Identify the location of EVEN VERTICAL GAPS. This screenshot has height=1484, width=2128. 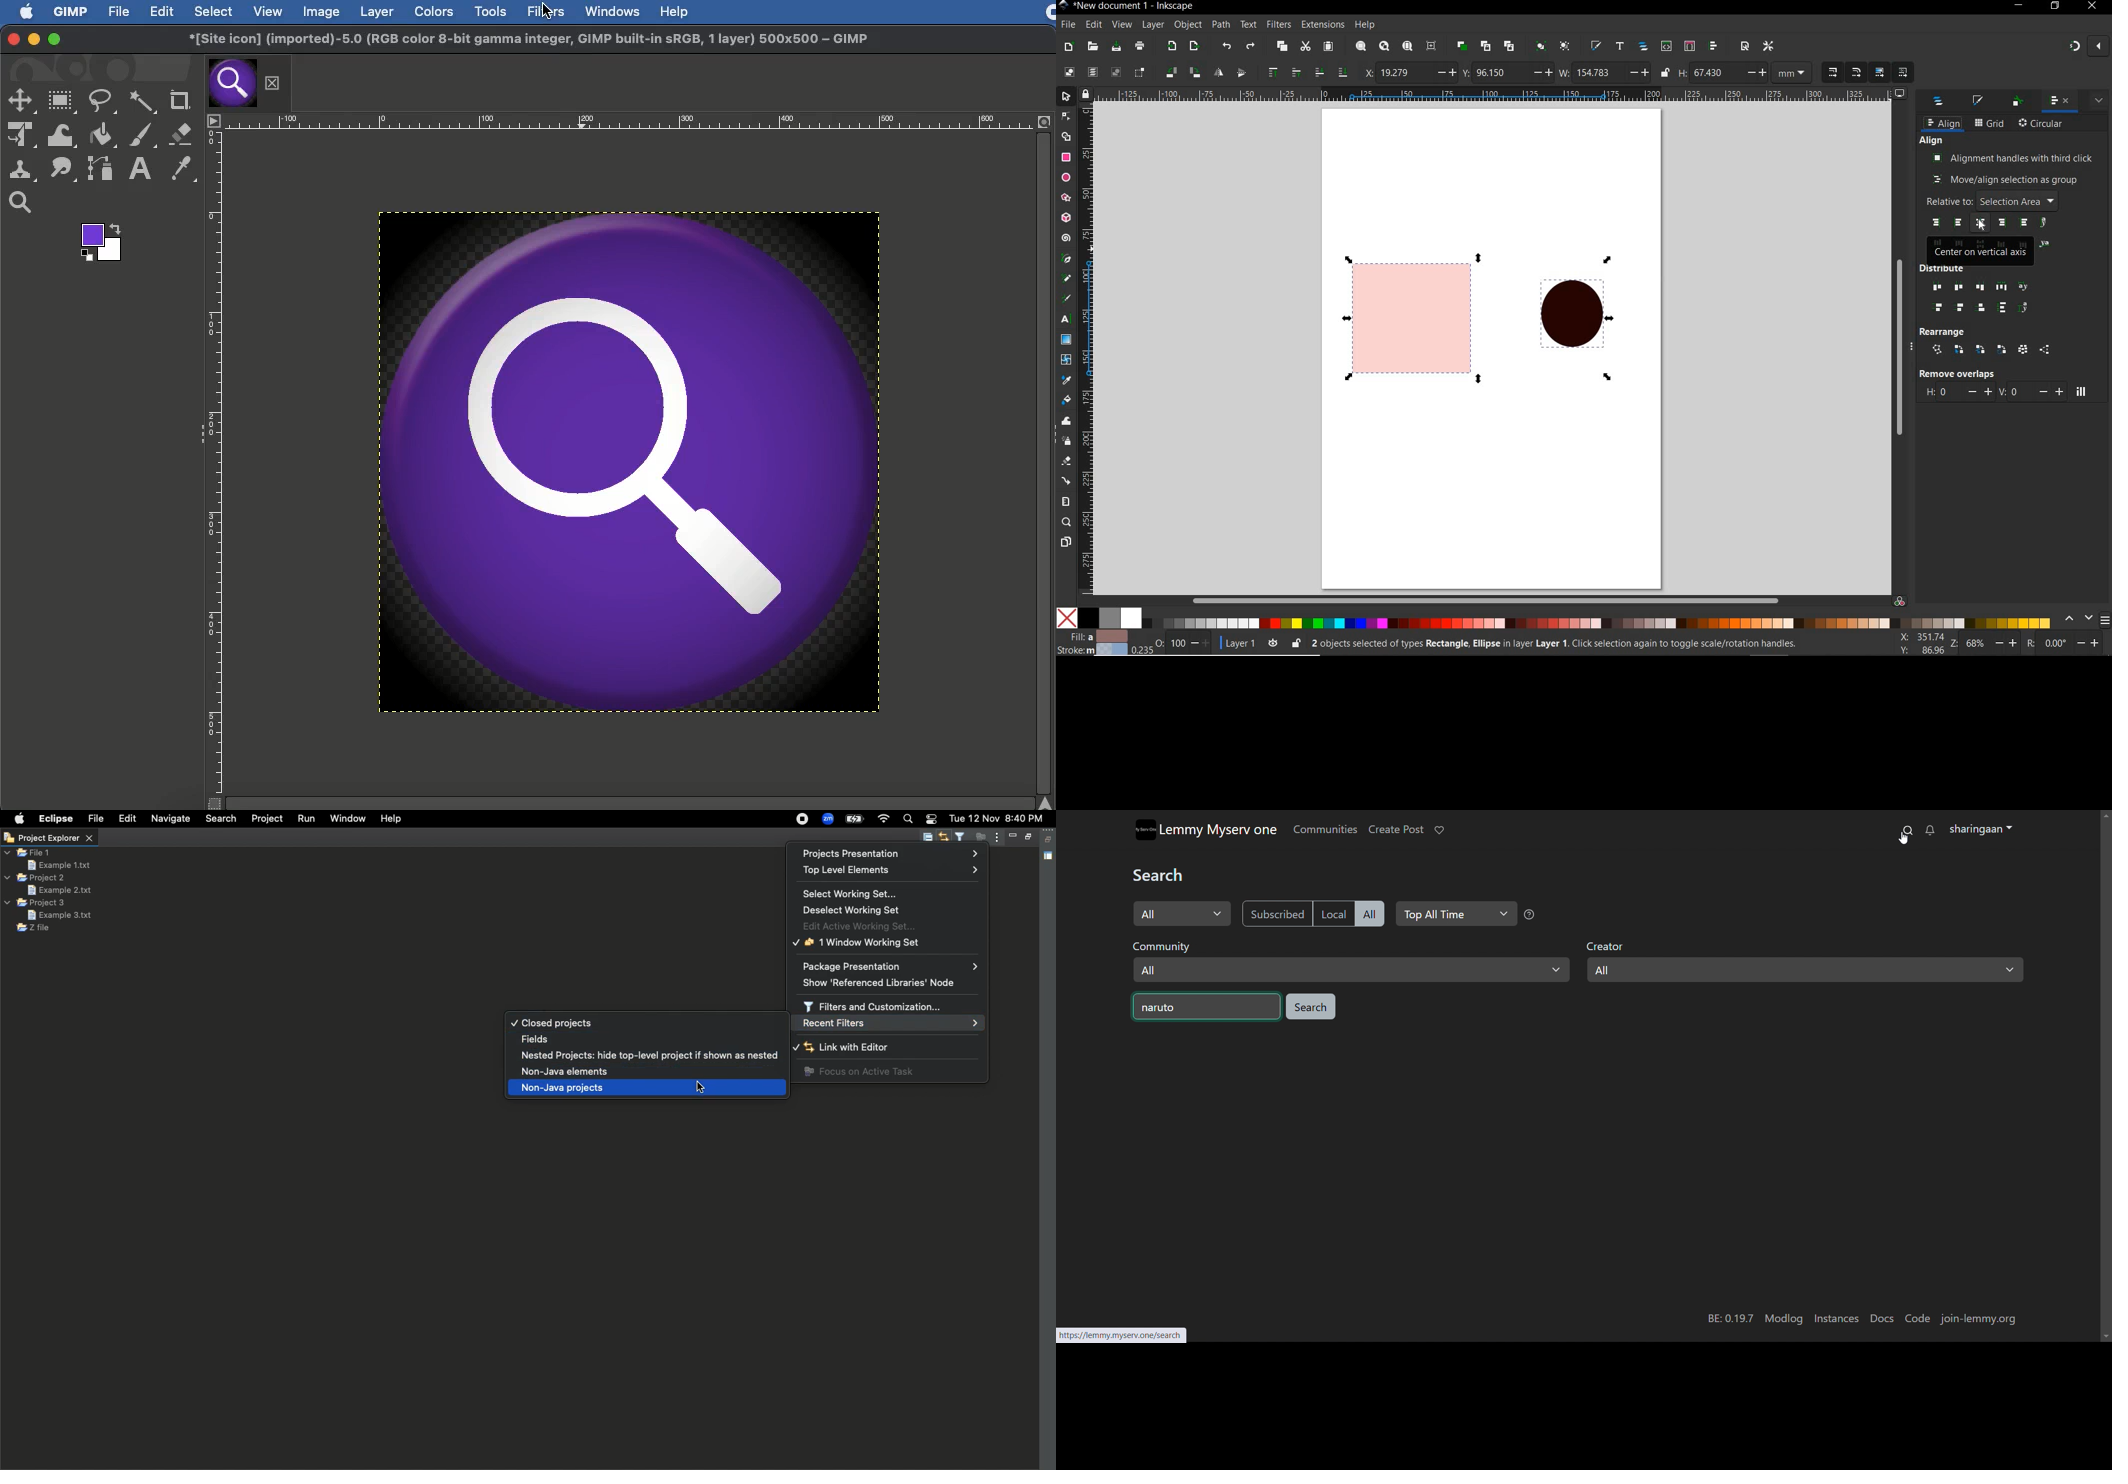
(2003, 307).